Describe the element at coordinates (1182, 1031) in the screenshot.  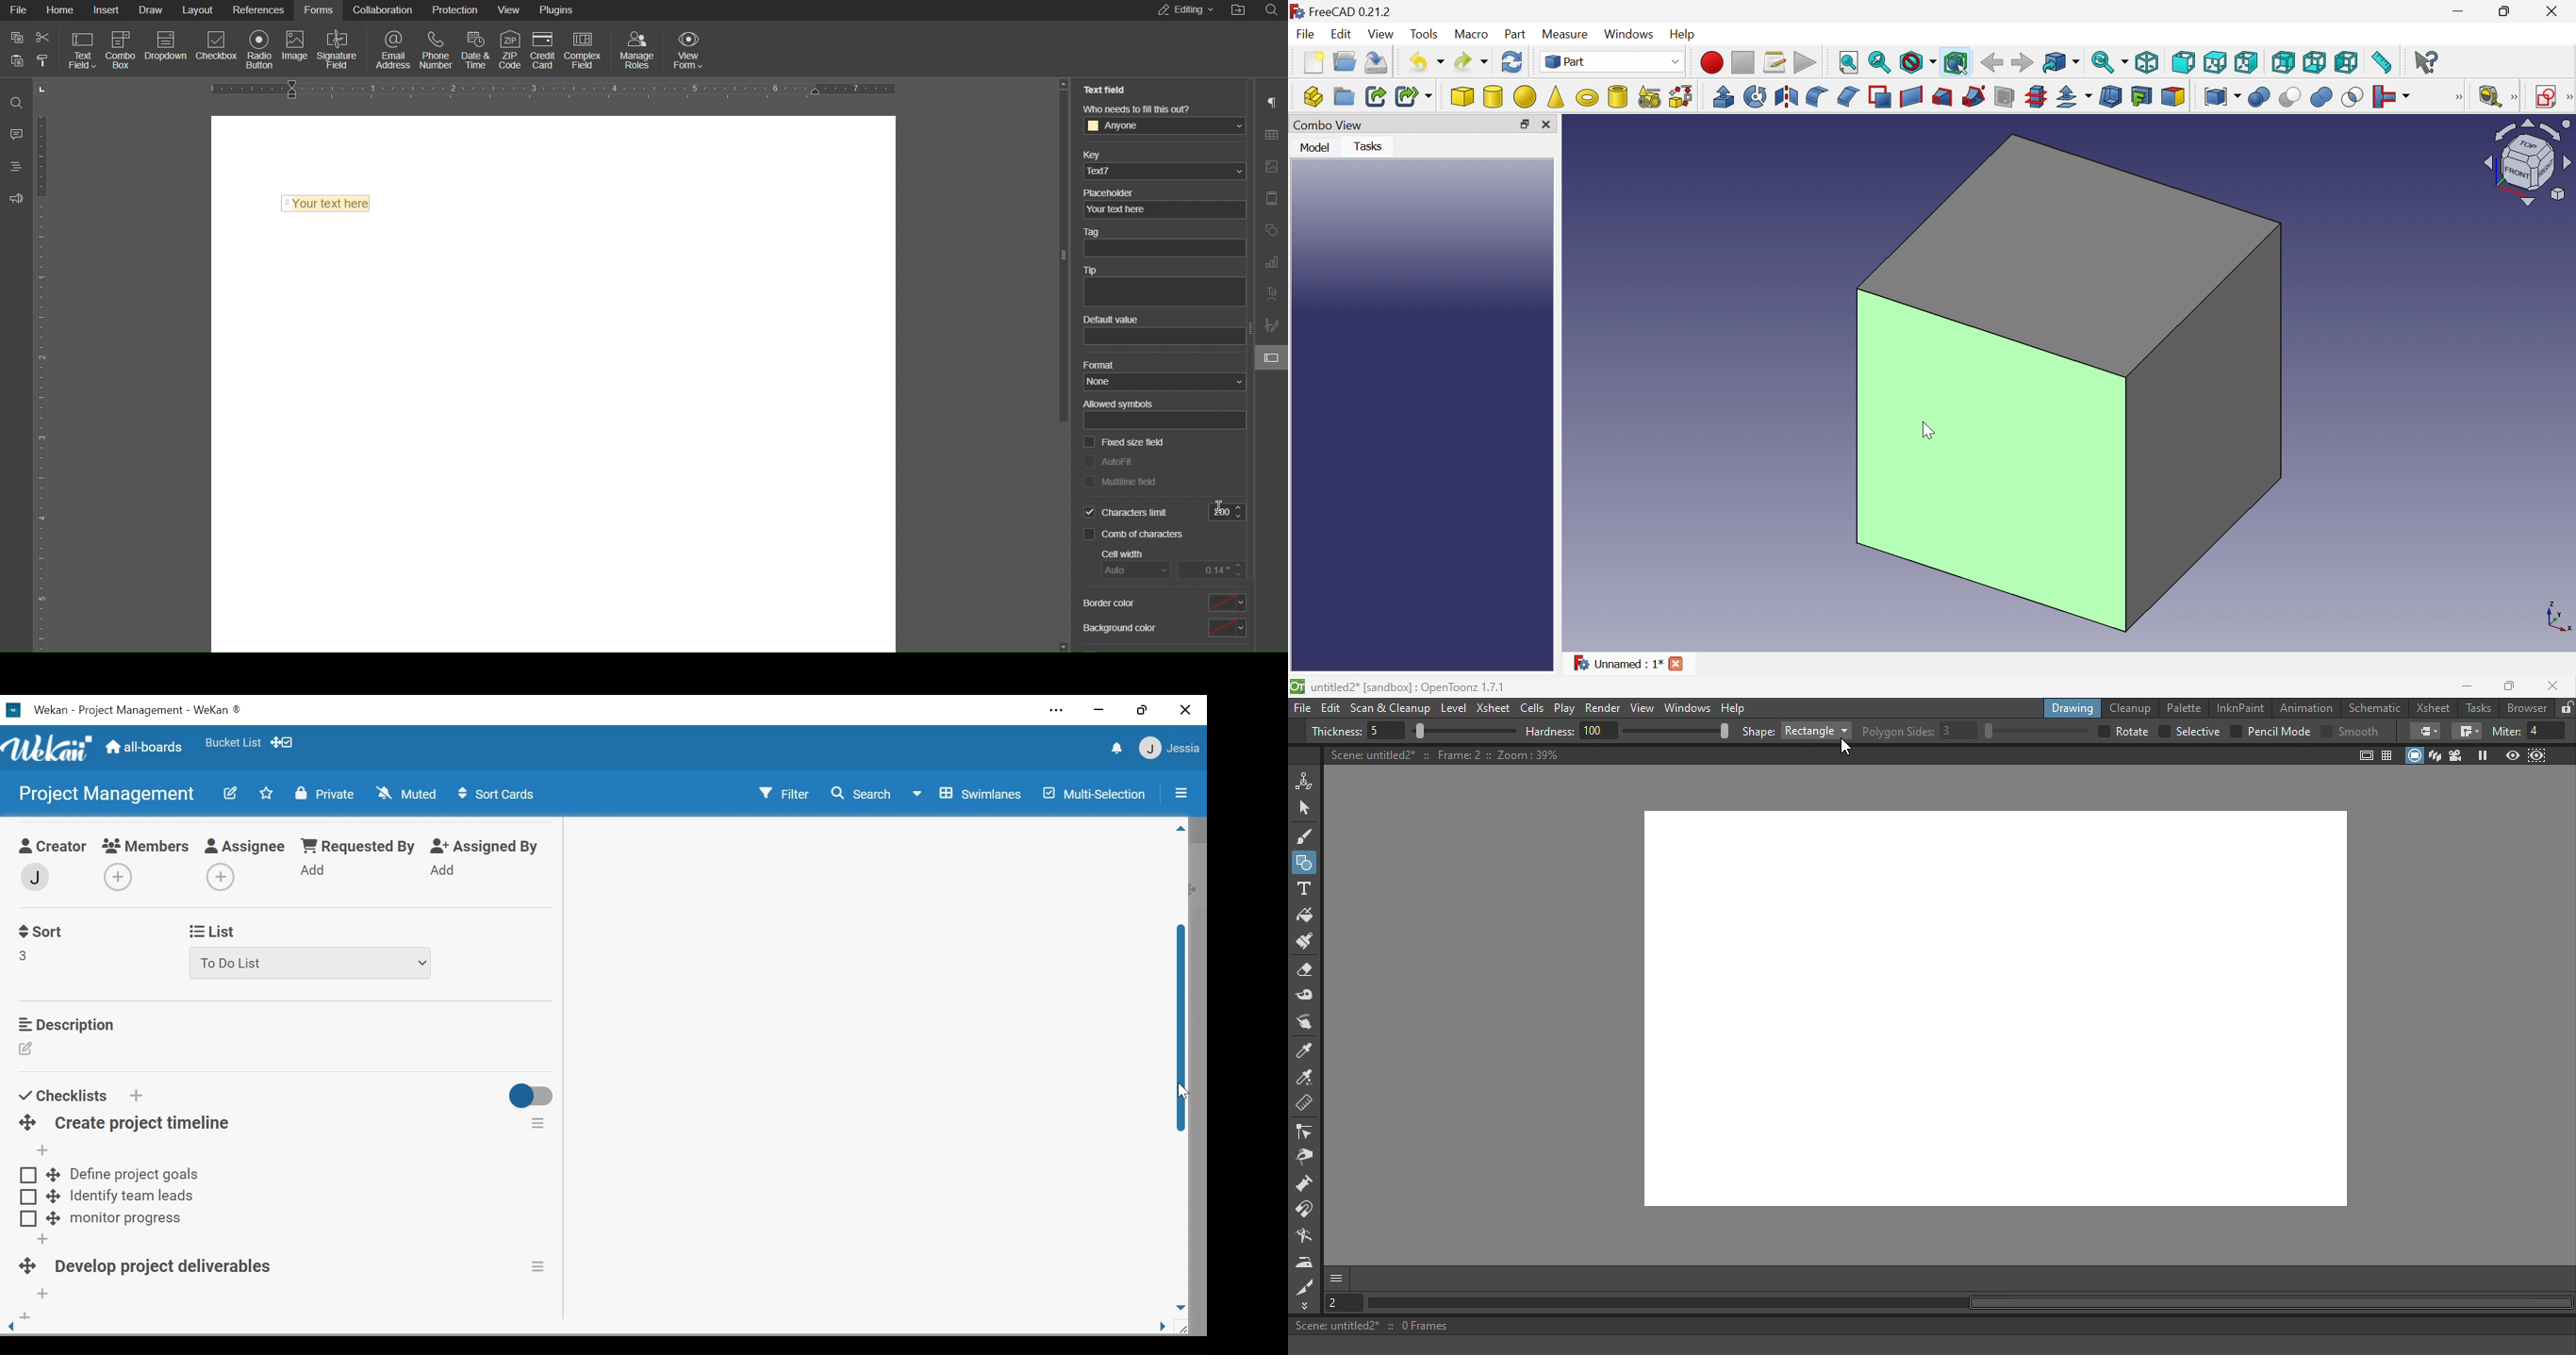
I see `Vertical scroll bar` at that location.